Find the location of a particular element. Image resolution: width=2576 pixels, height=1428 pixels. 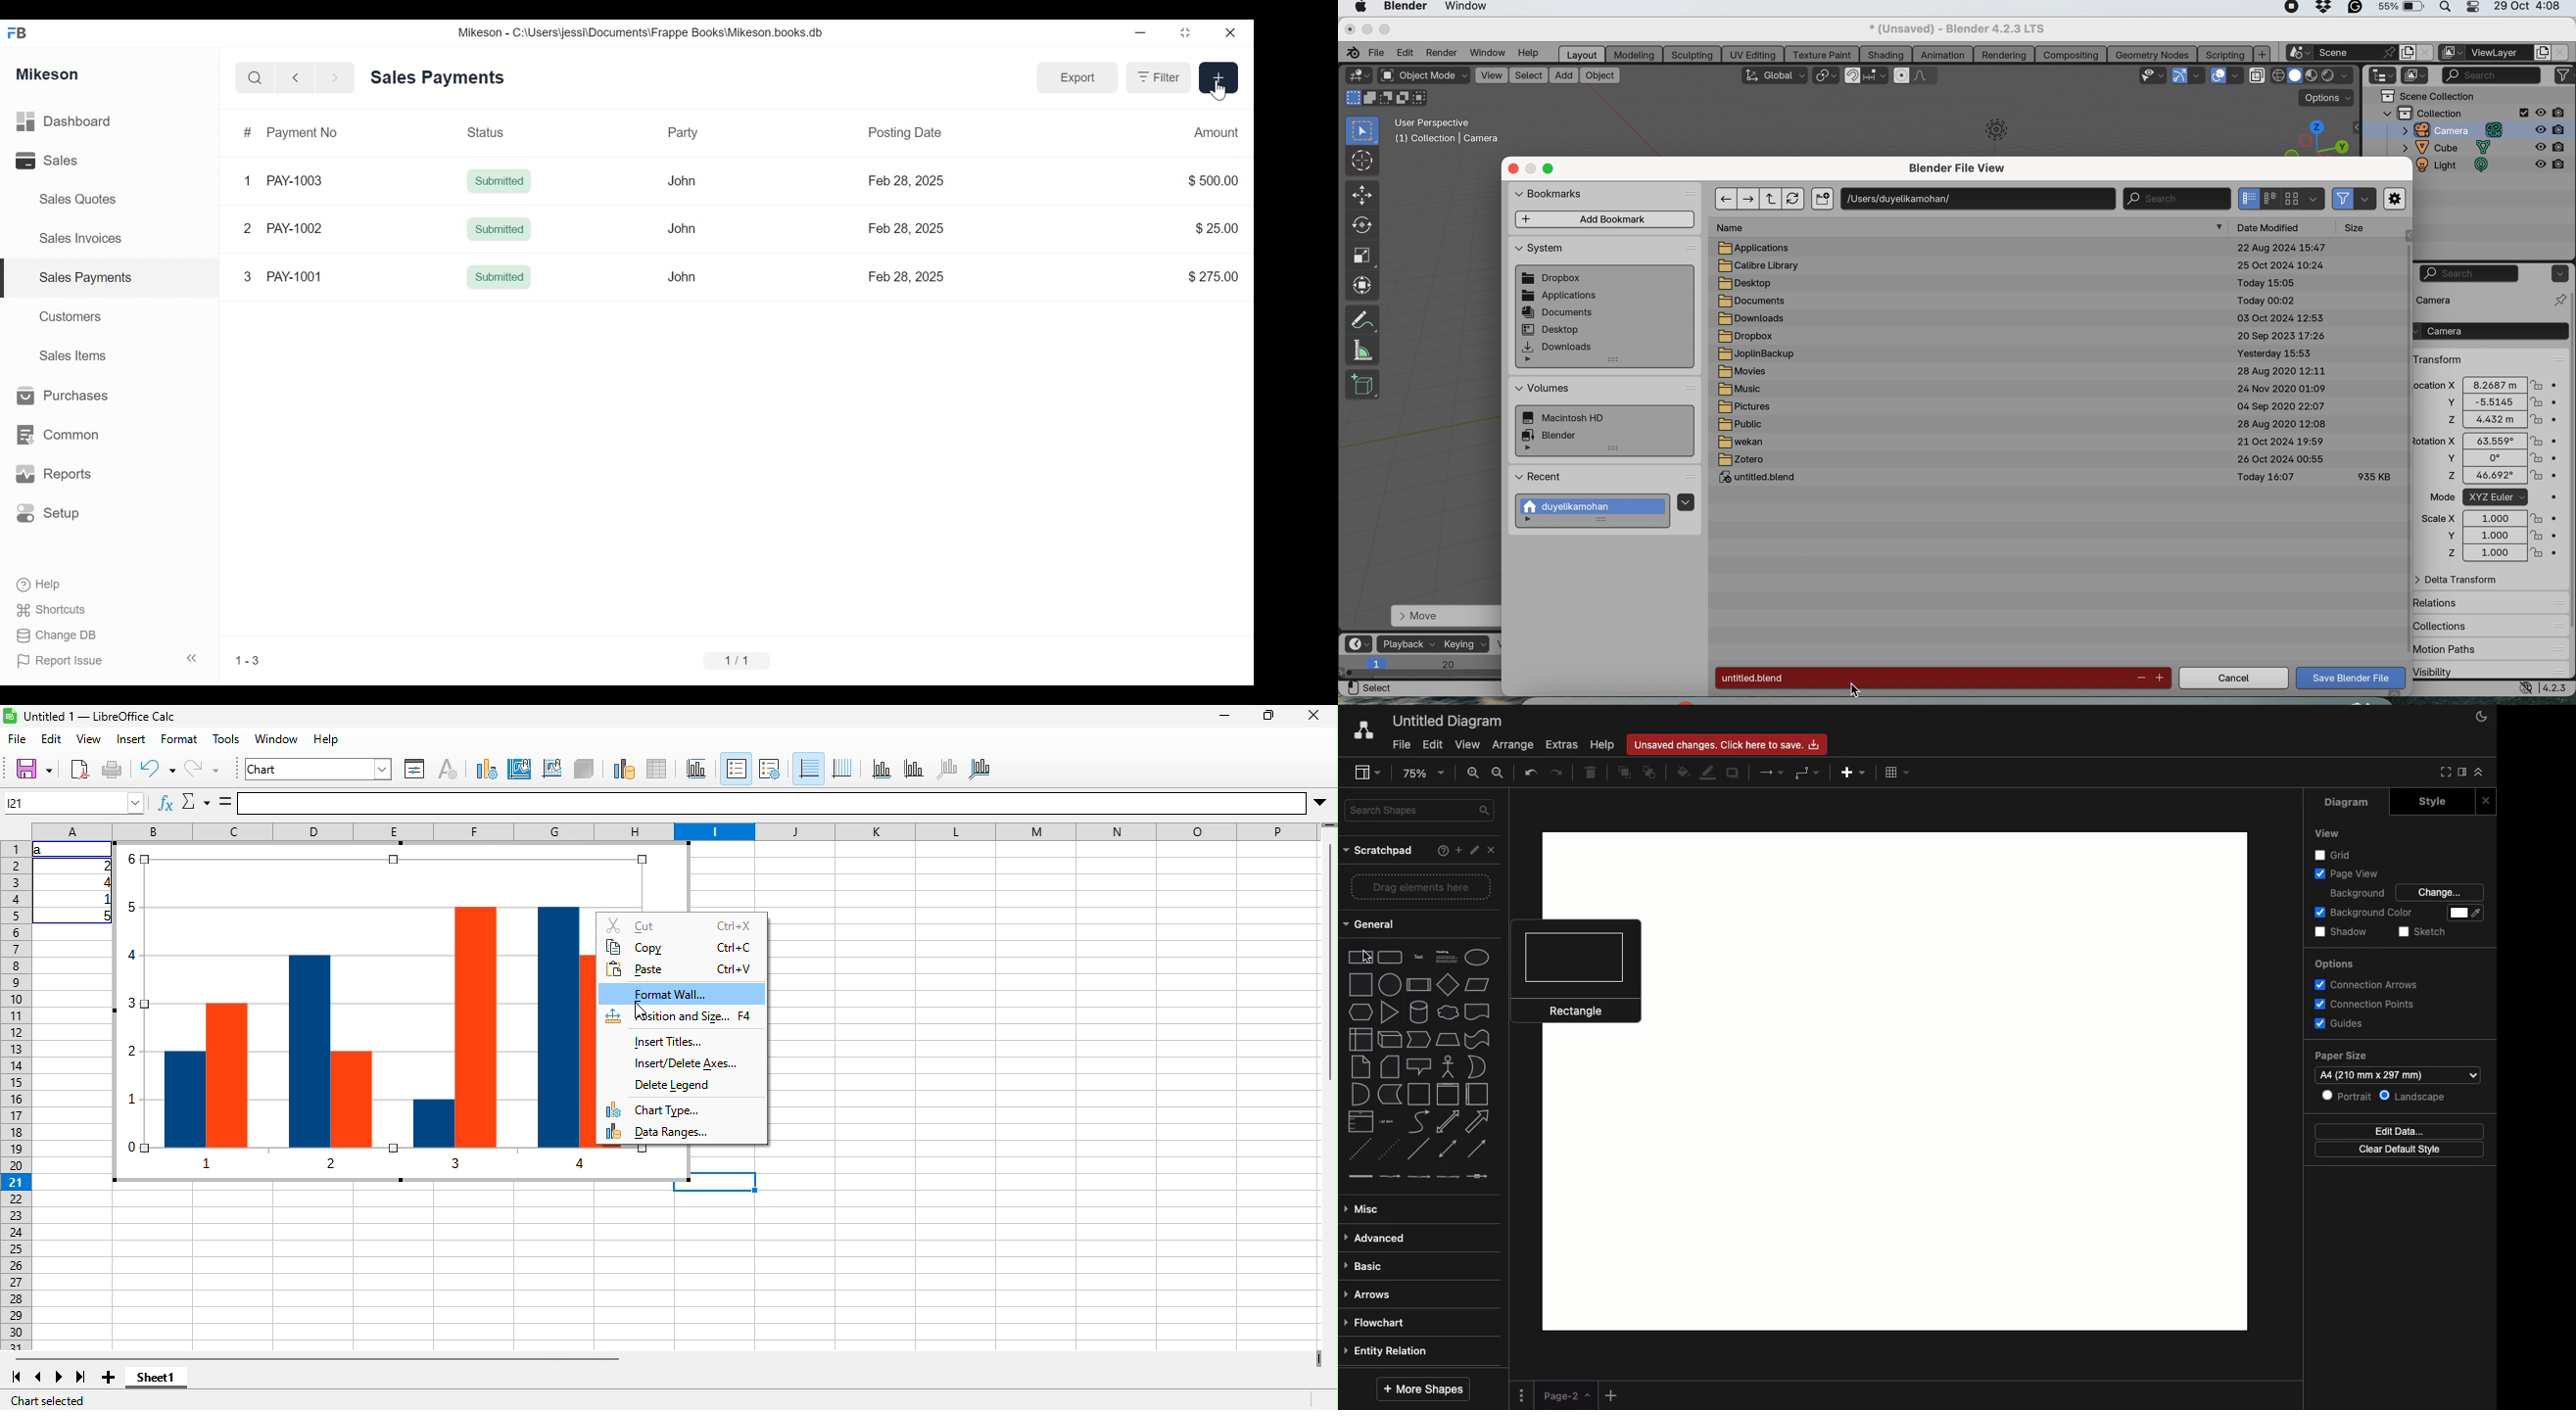

disable in render is located at coordinates (2551, 168).